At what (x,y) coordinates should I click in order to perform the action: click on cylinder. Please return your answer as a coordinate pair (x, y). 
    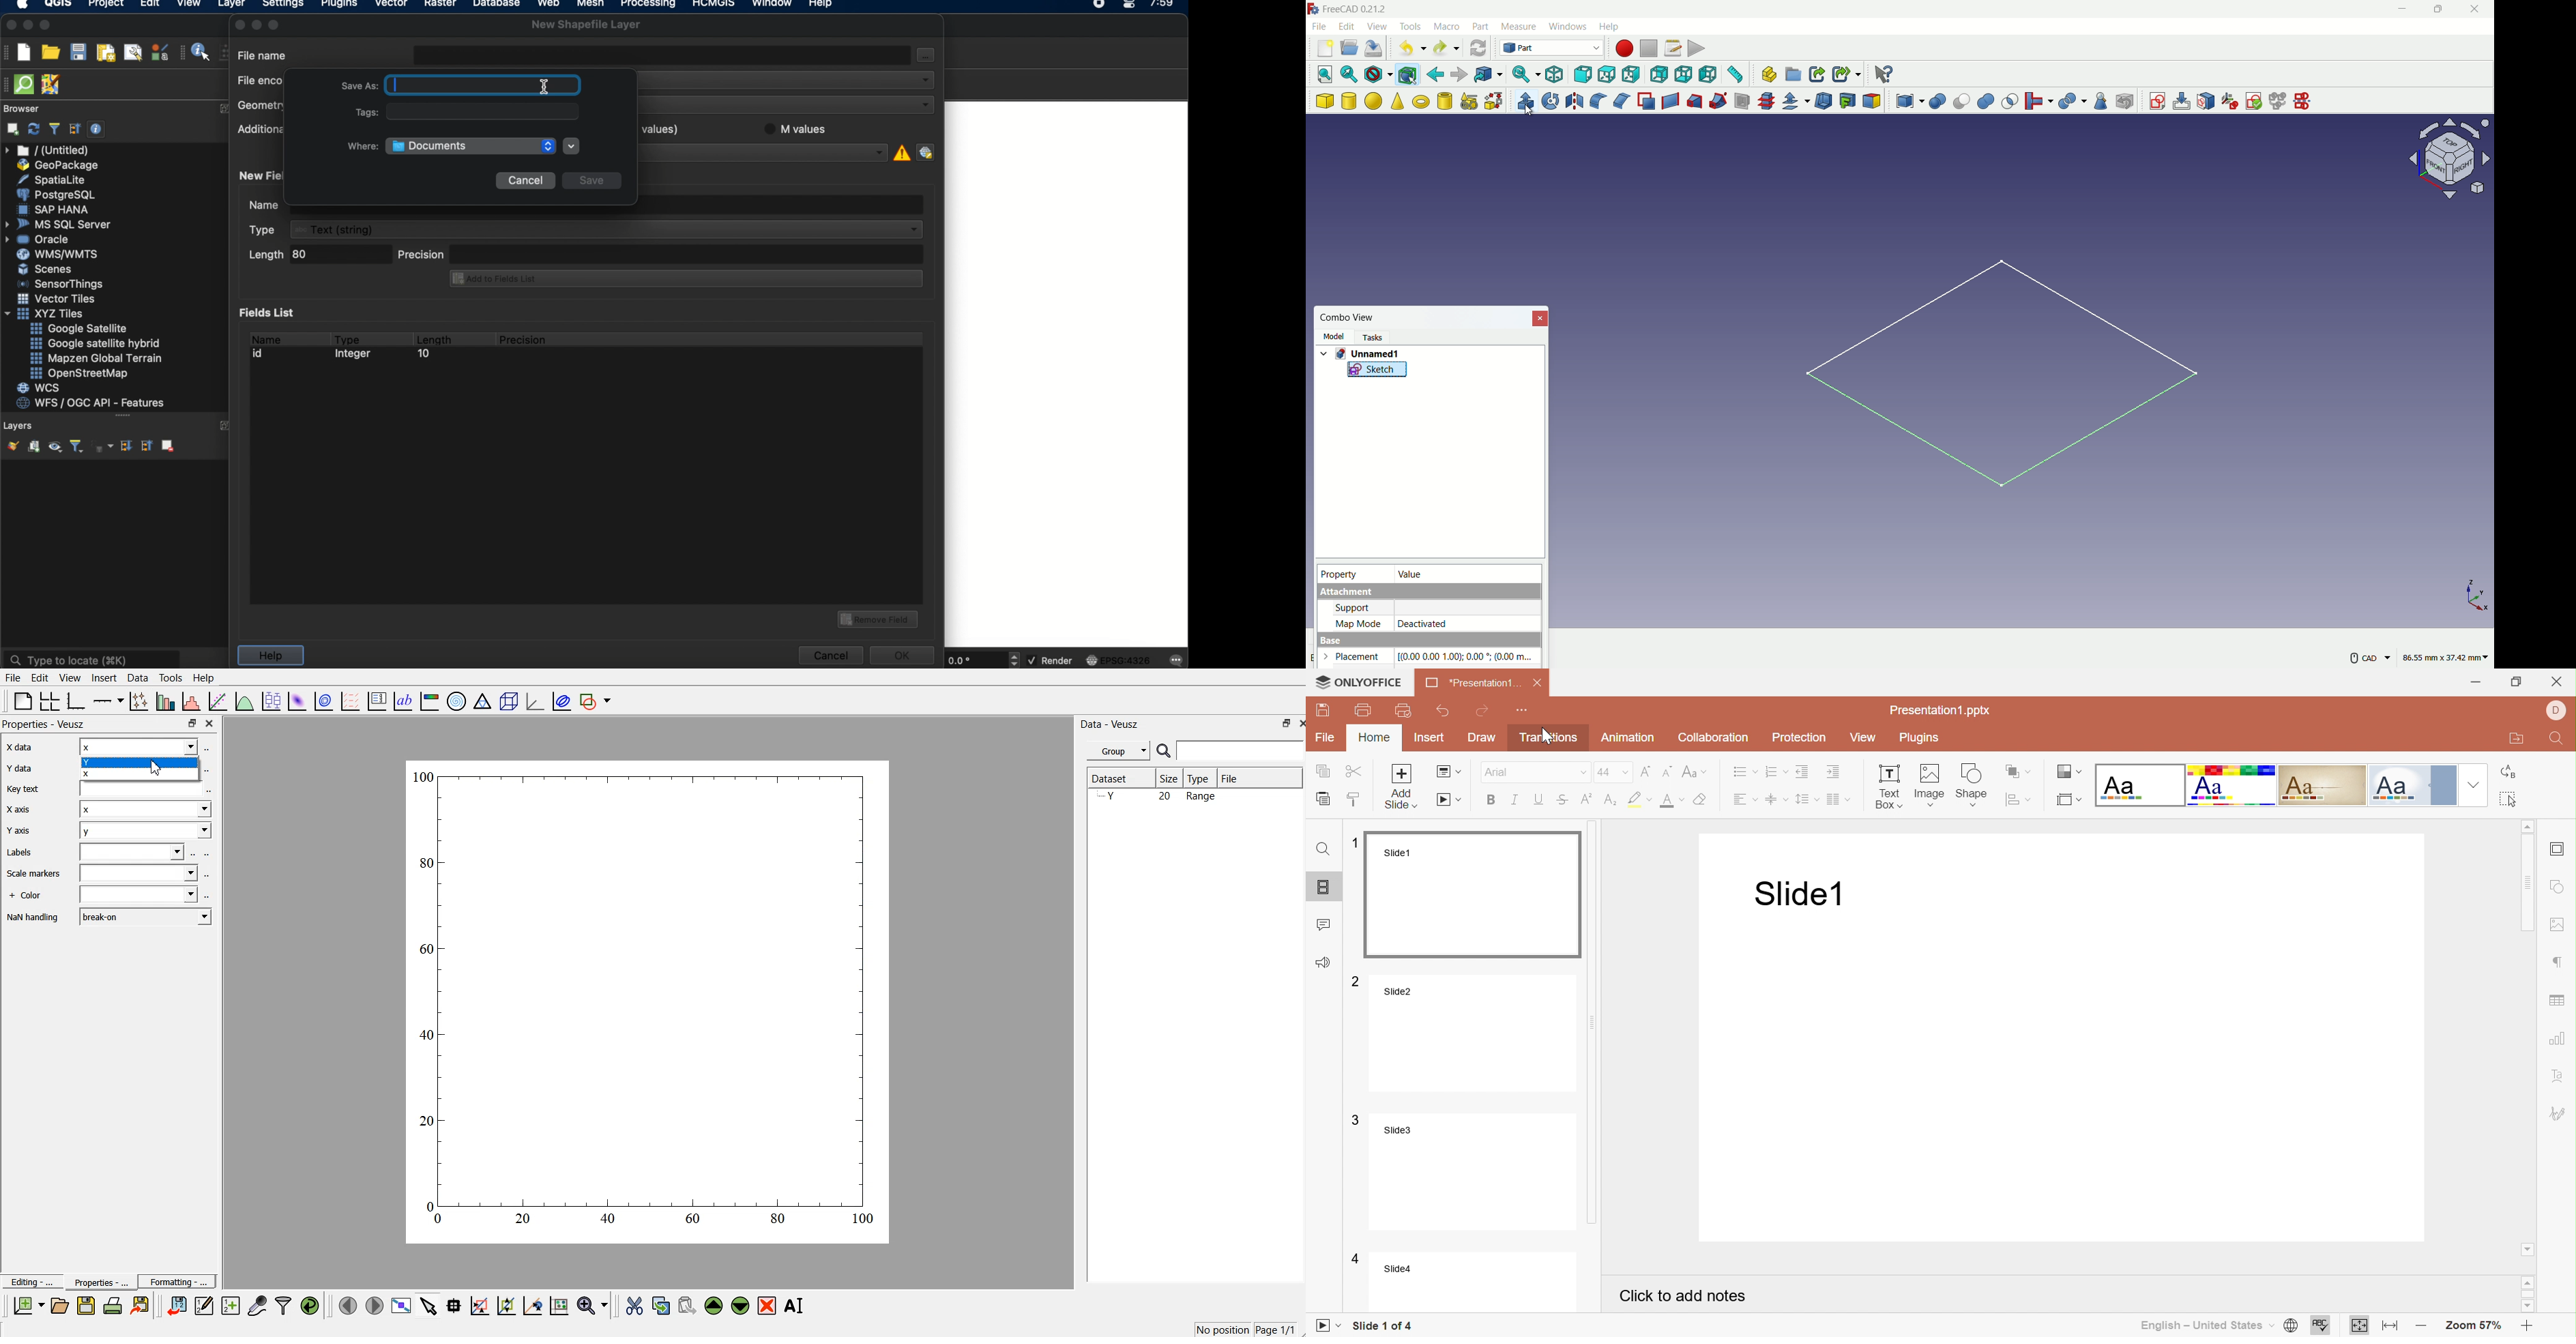
    Looking at the image, I should click on (1349, 101).